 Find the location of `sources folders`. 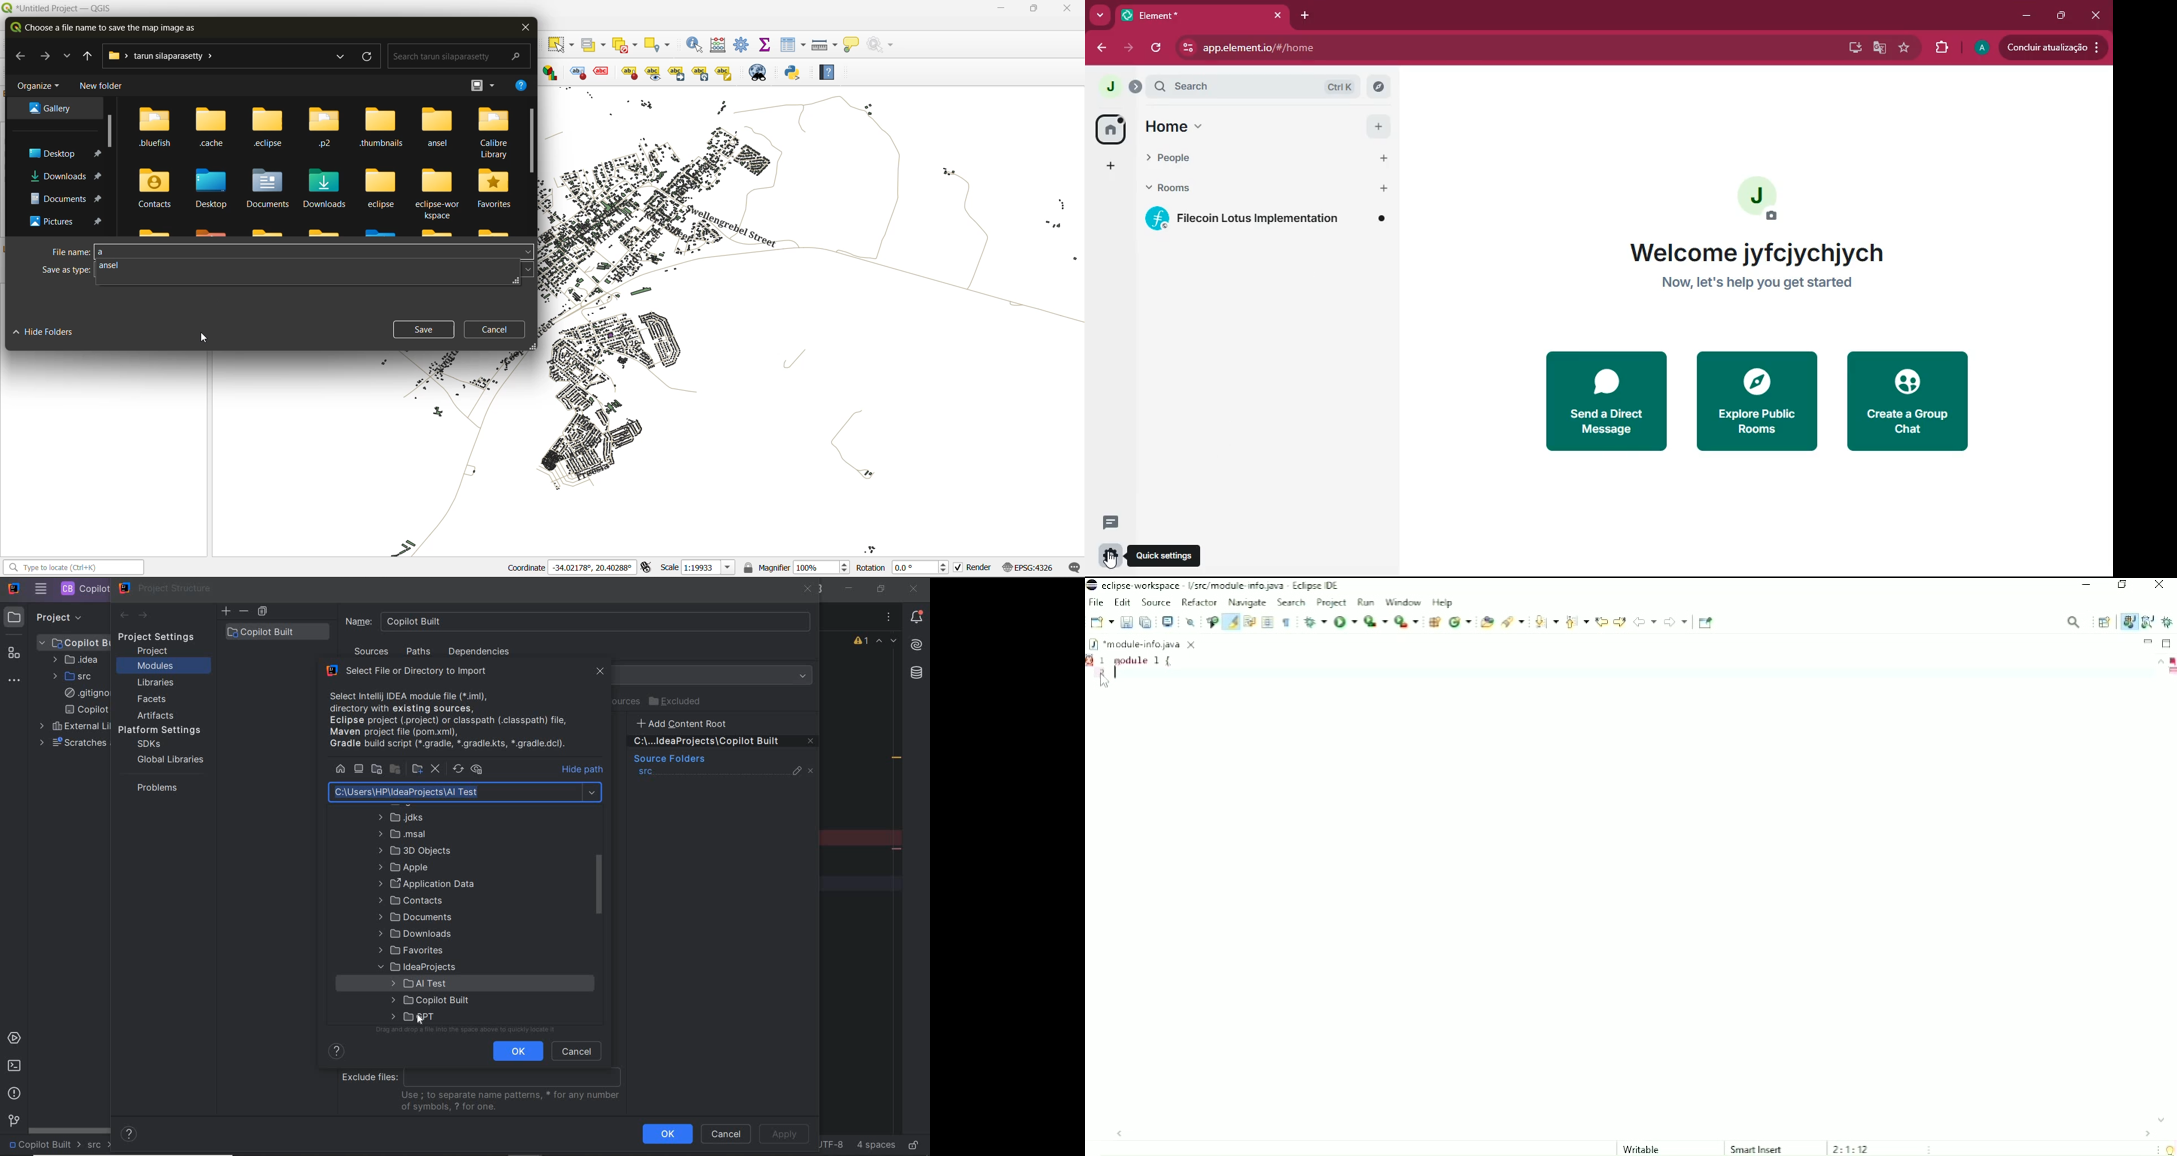

sources folders is located at coordinates (668, 760).